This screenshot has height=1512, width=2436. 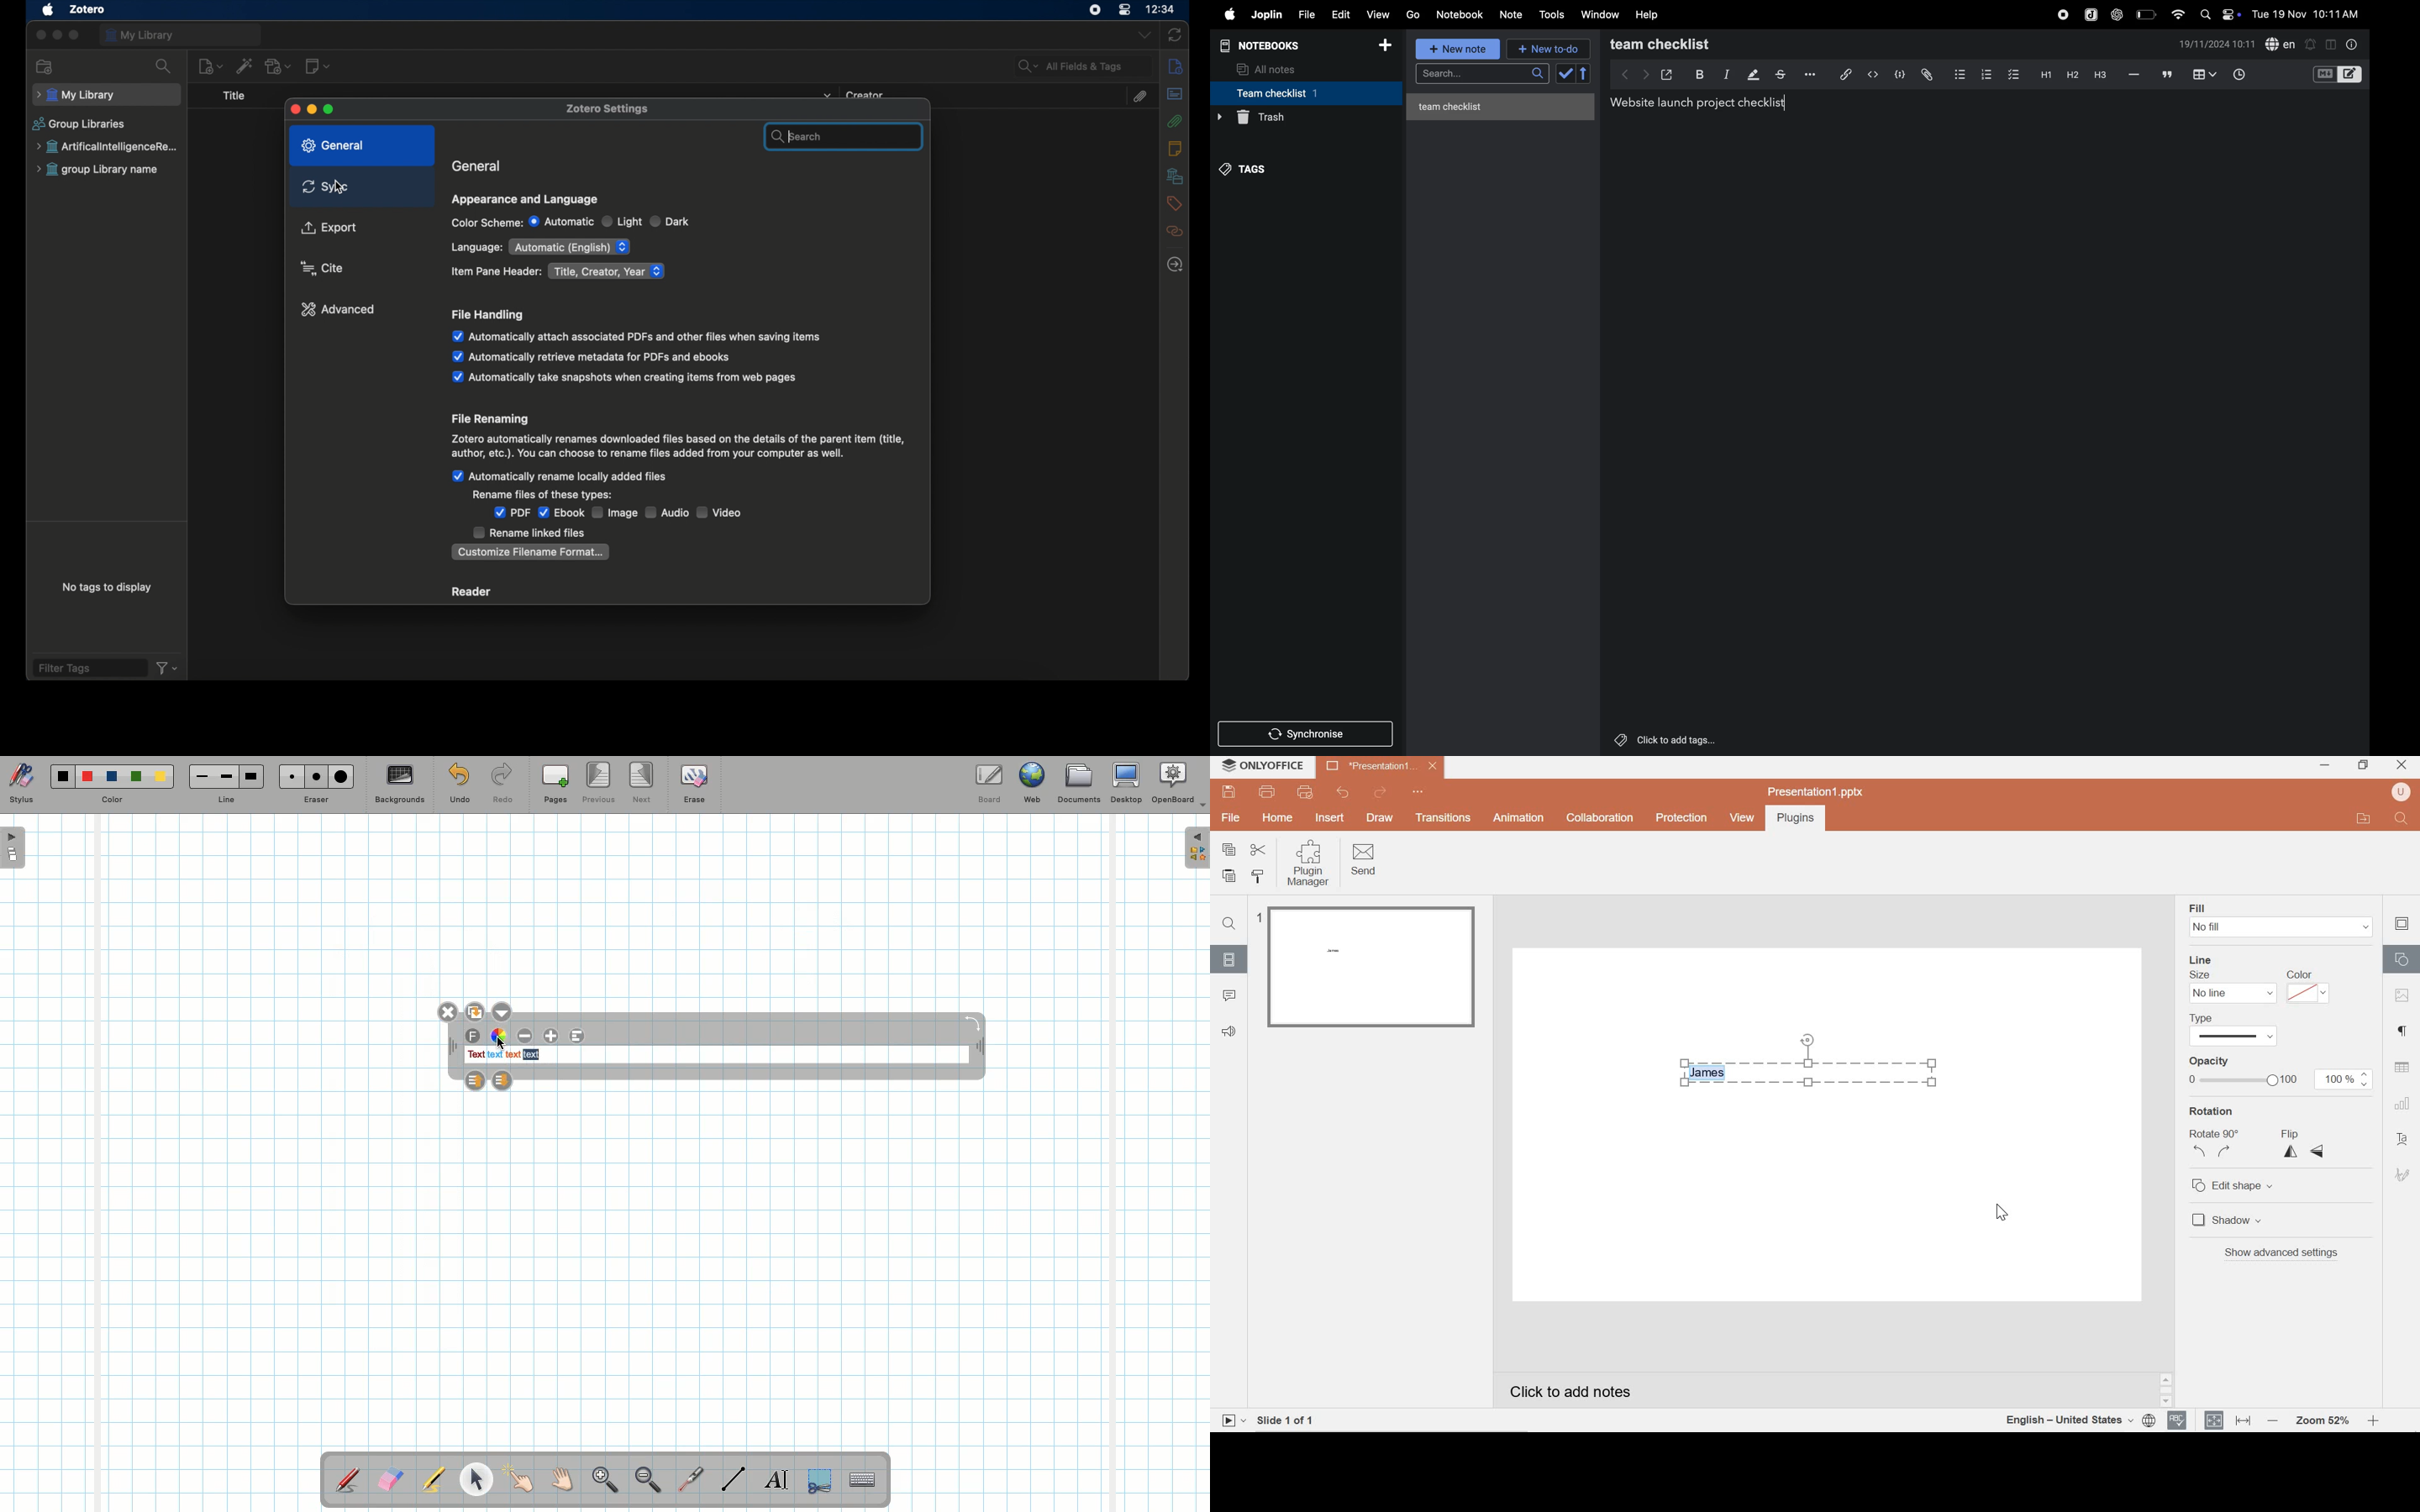 I want to click on joplin, so click(x=2088, y=13).